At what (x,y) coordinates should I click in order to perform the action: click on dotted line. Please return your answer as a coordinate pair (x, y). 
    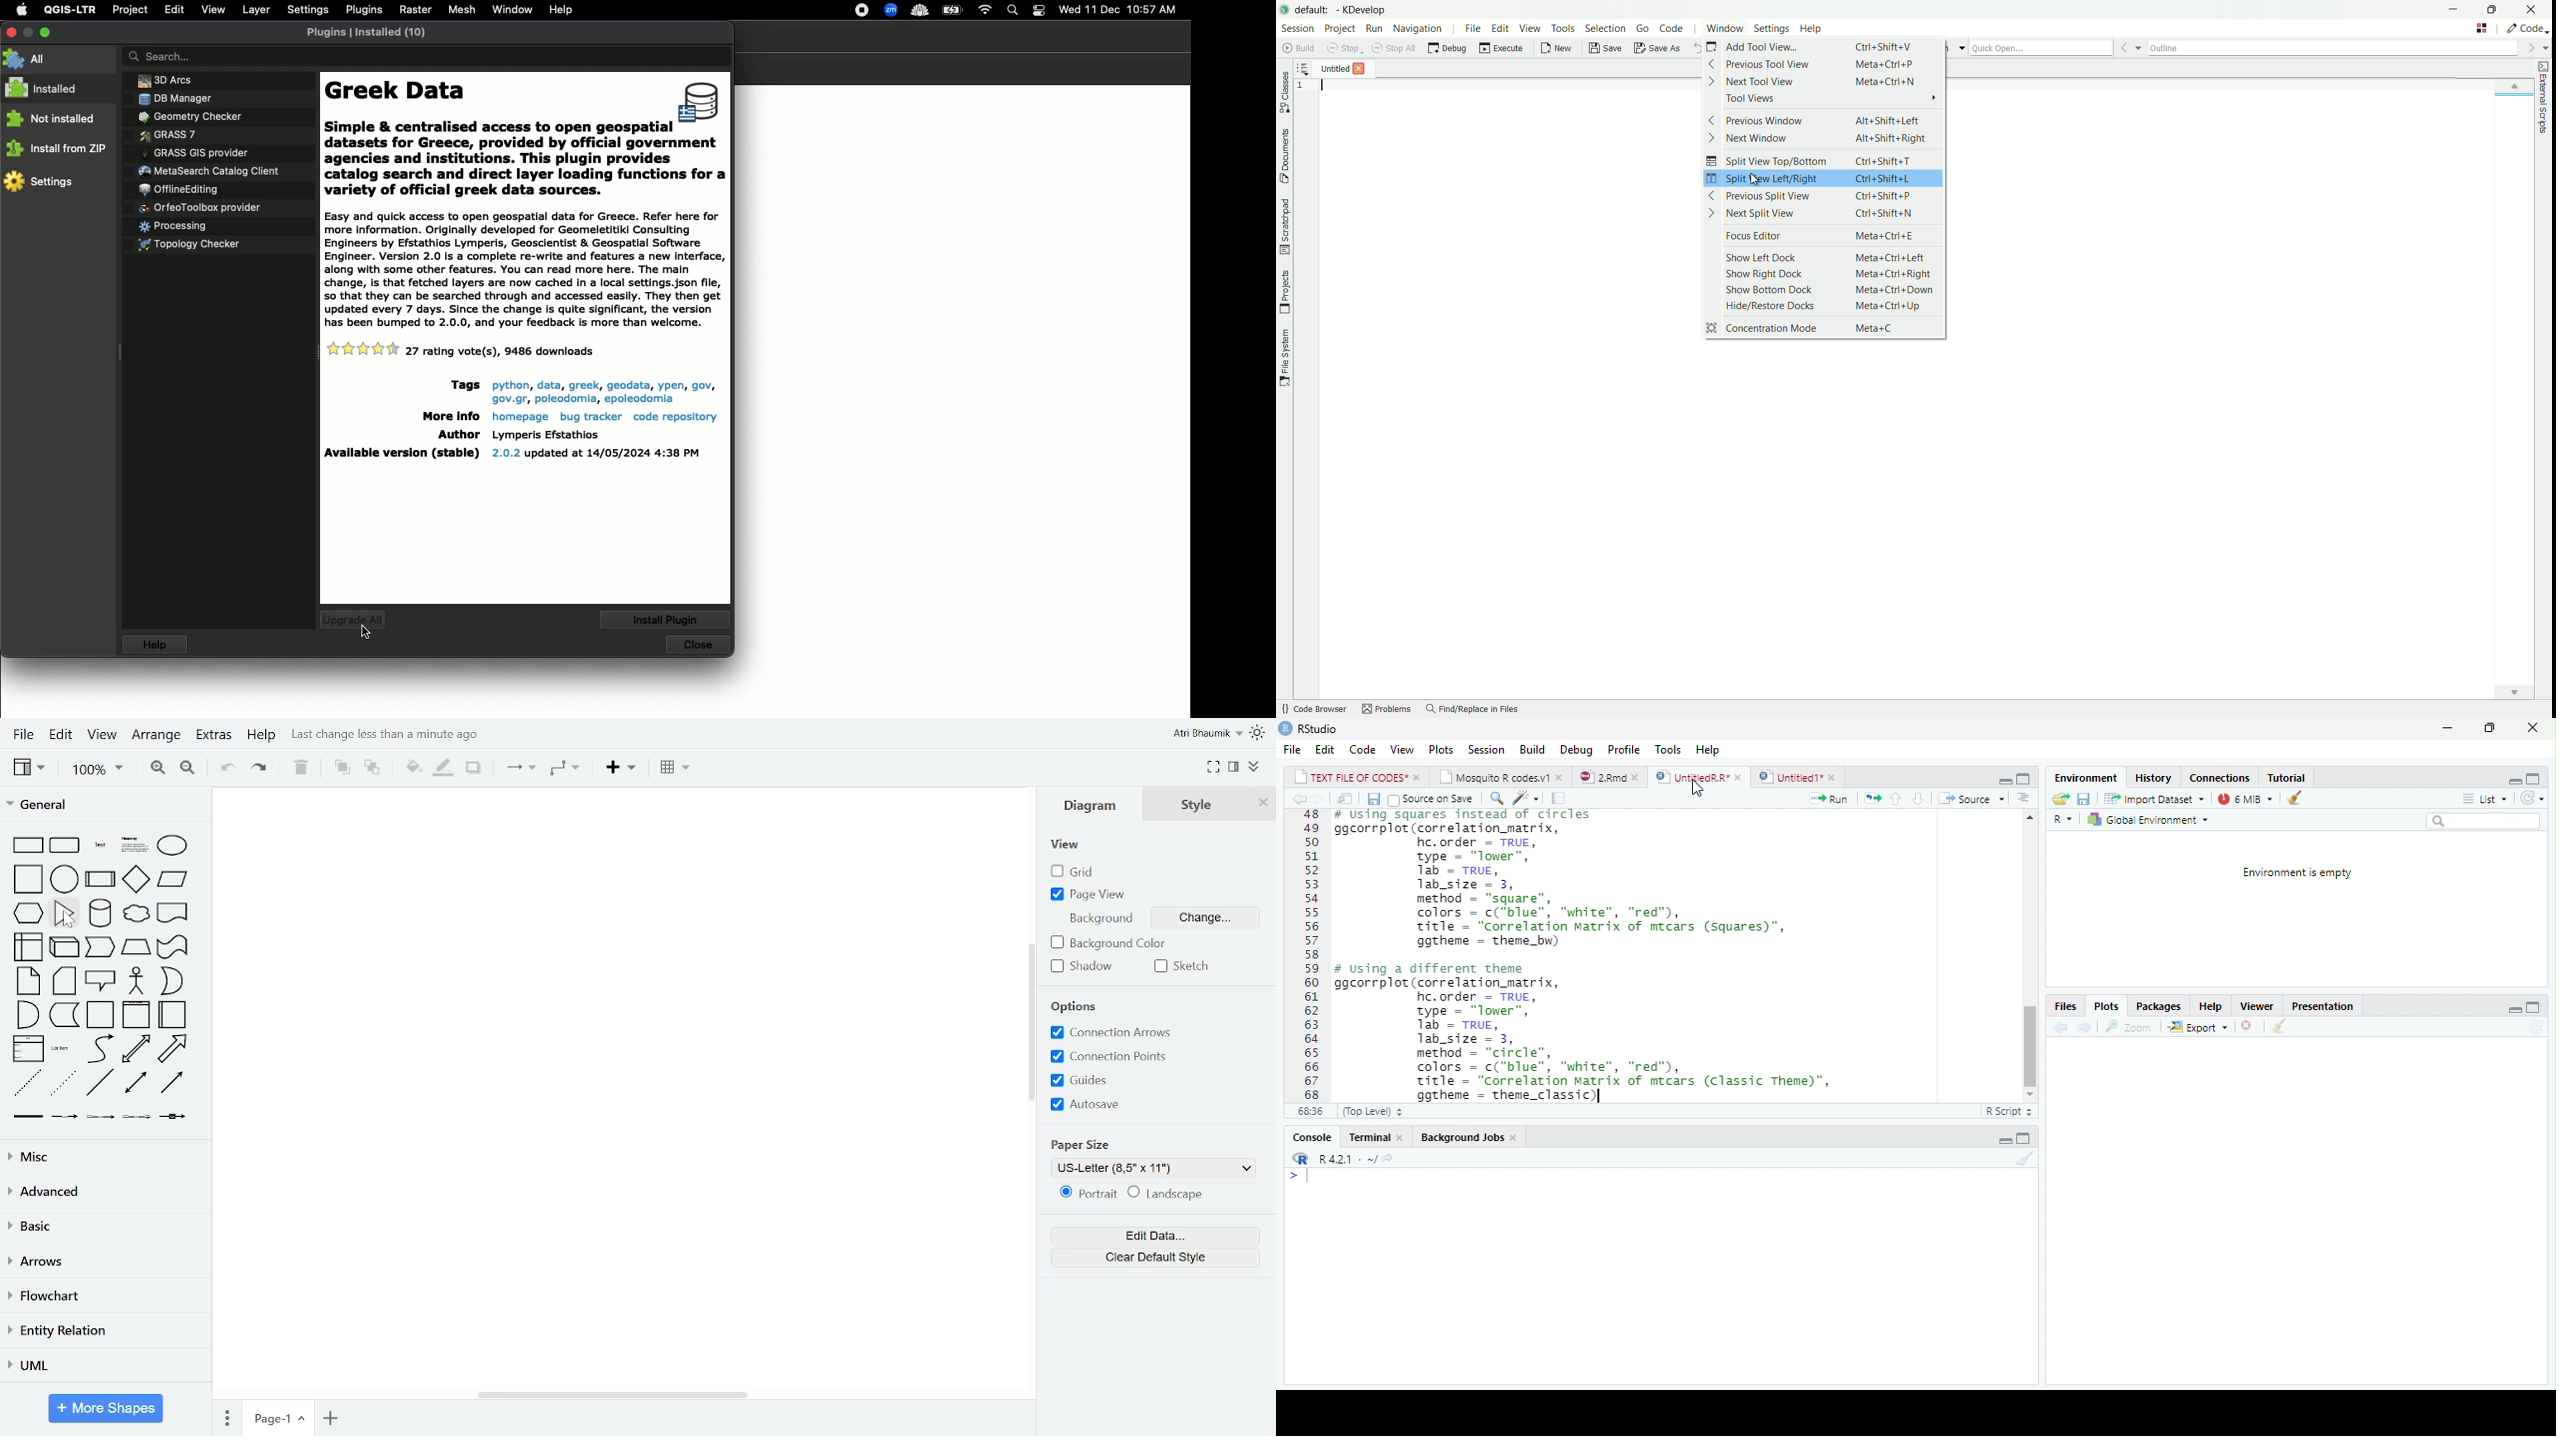
    Looking at the image, I should click on (65, 1084).